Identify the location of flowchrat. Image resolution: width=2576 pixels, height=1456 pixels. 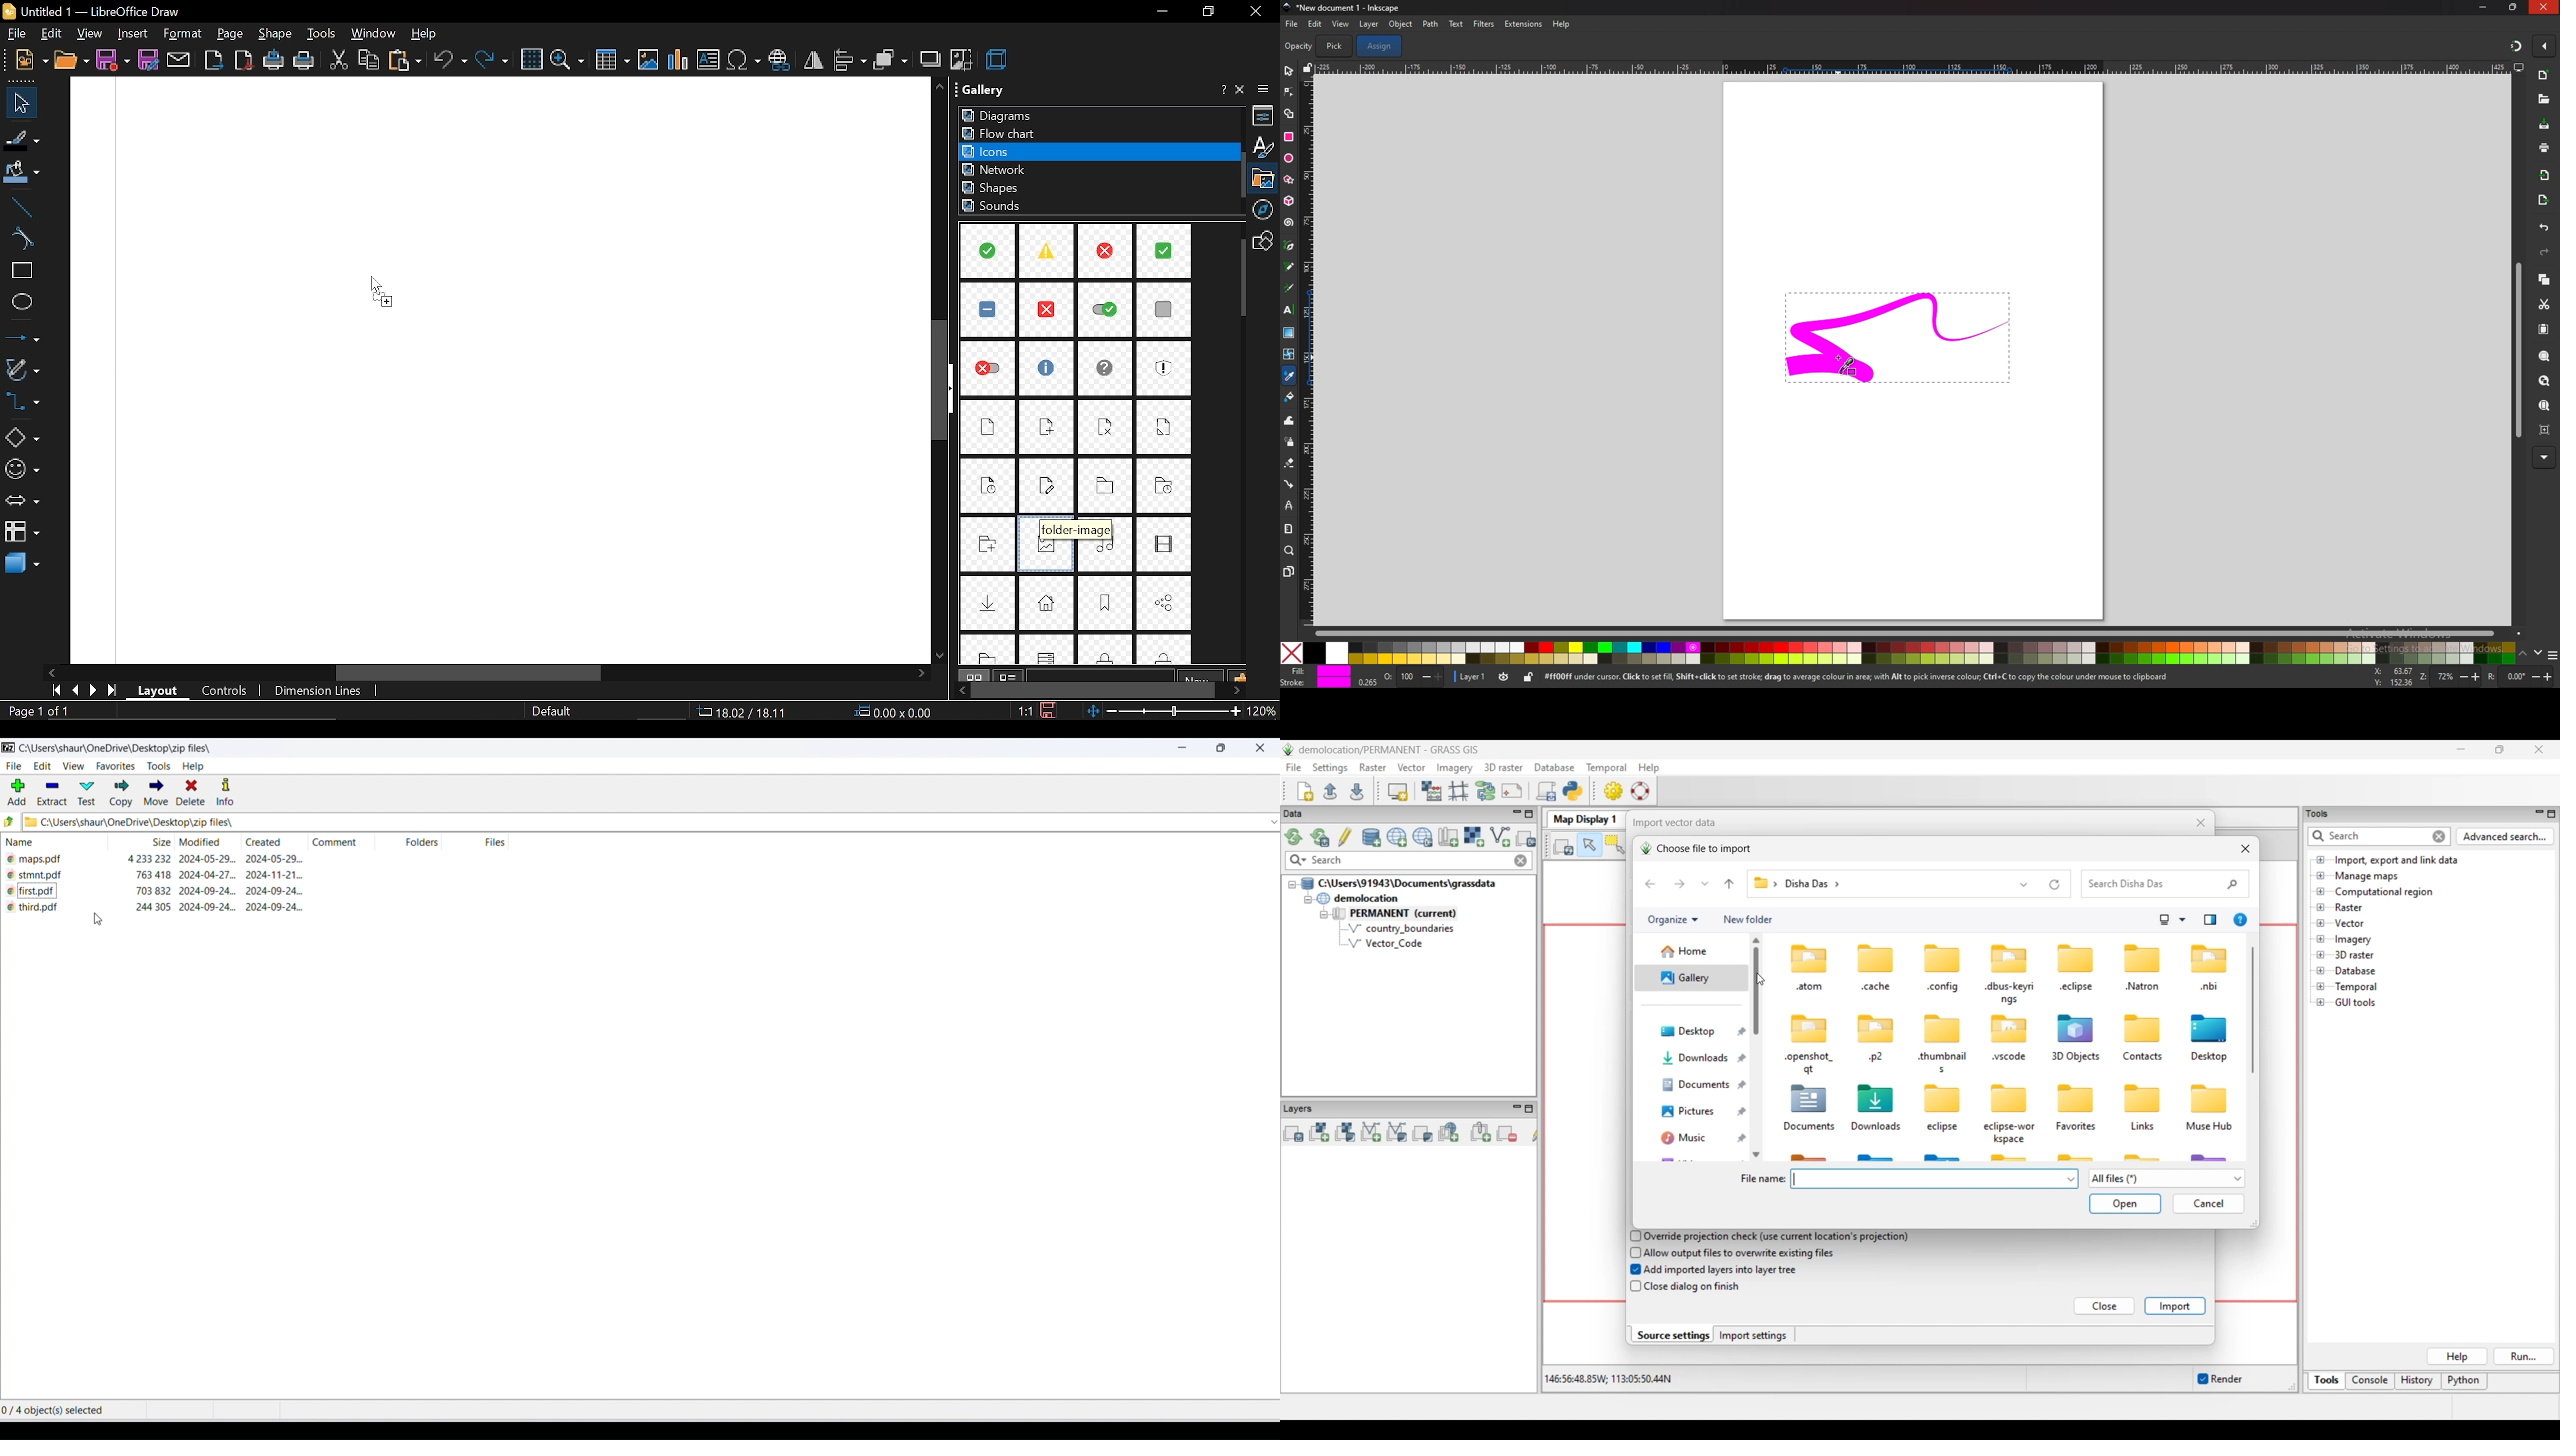
(1003, 133).